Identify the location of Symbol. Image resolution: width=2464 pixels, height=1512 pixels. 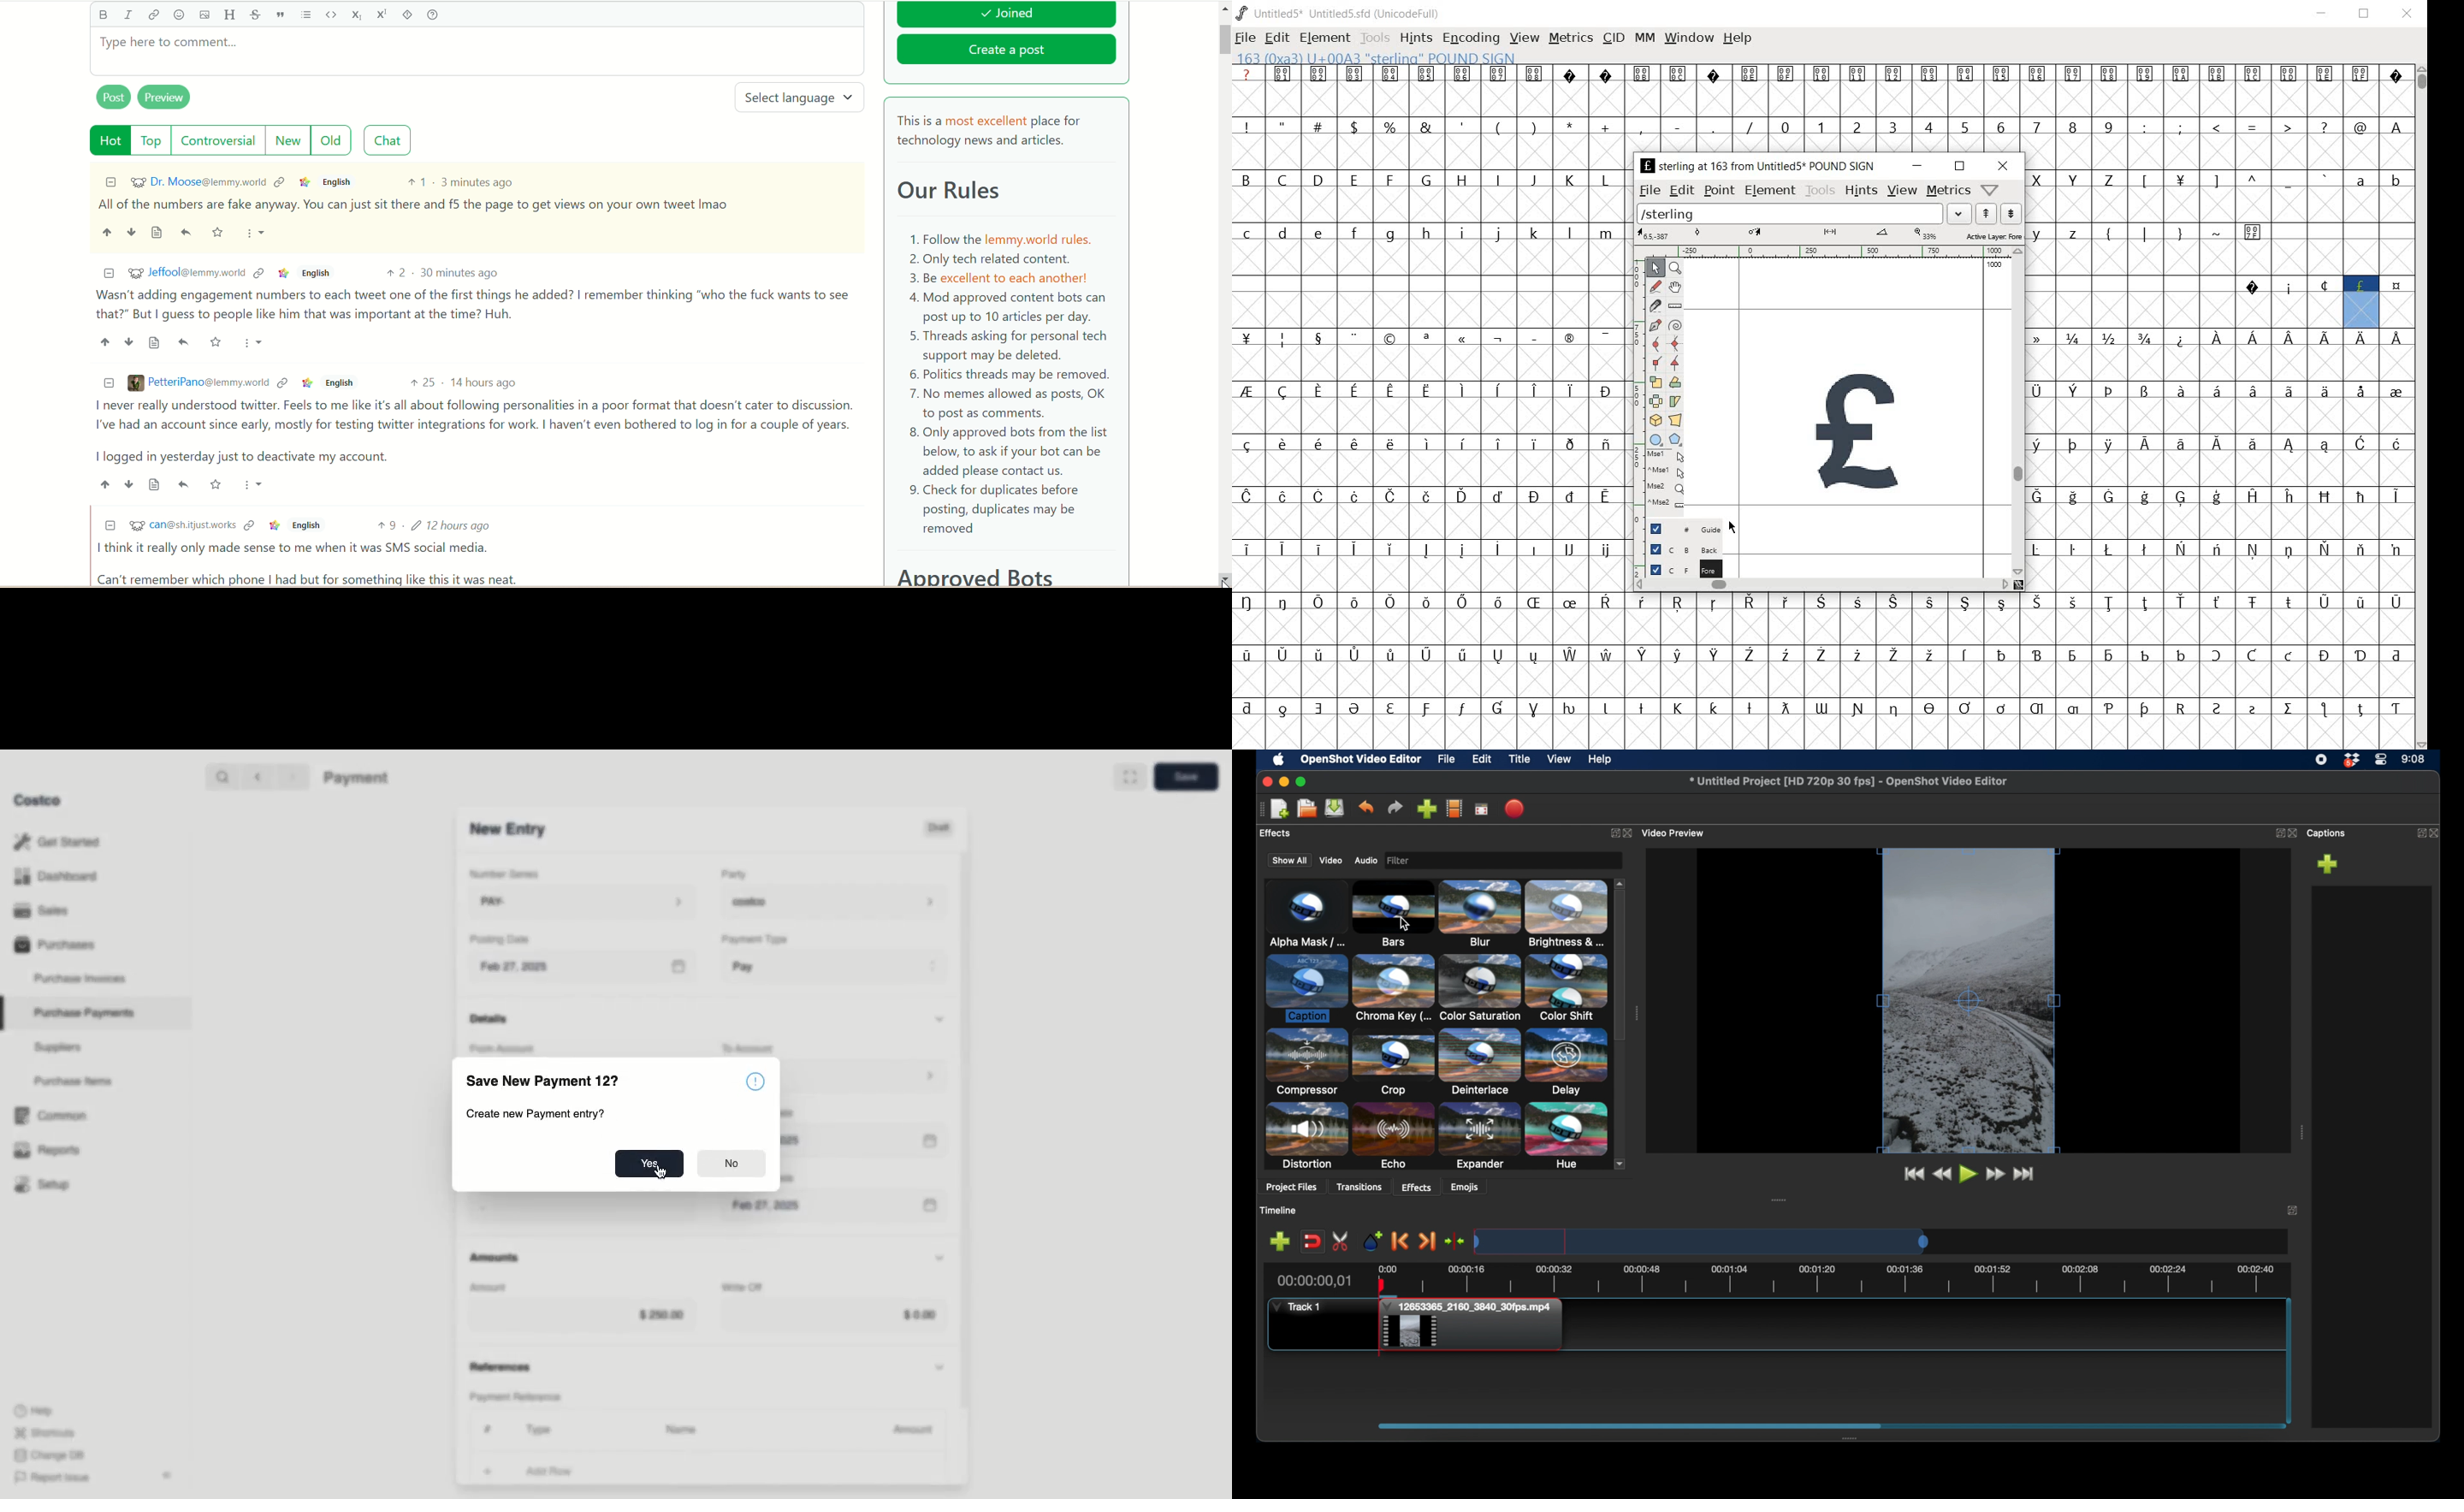
(2072, 497).